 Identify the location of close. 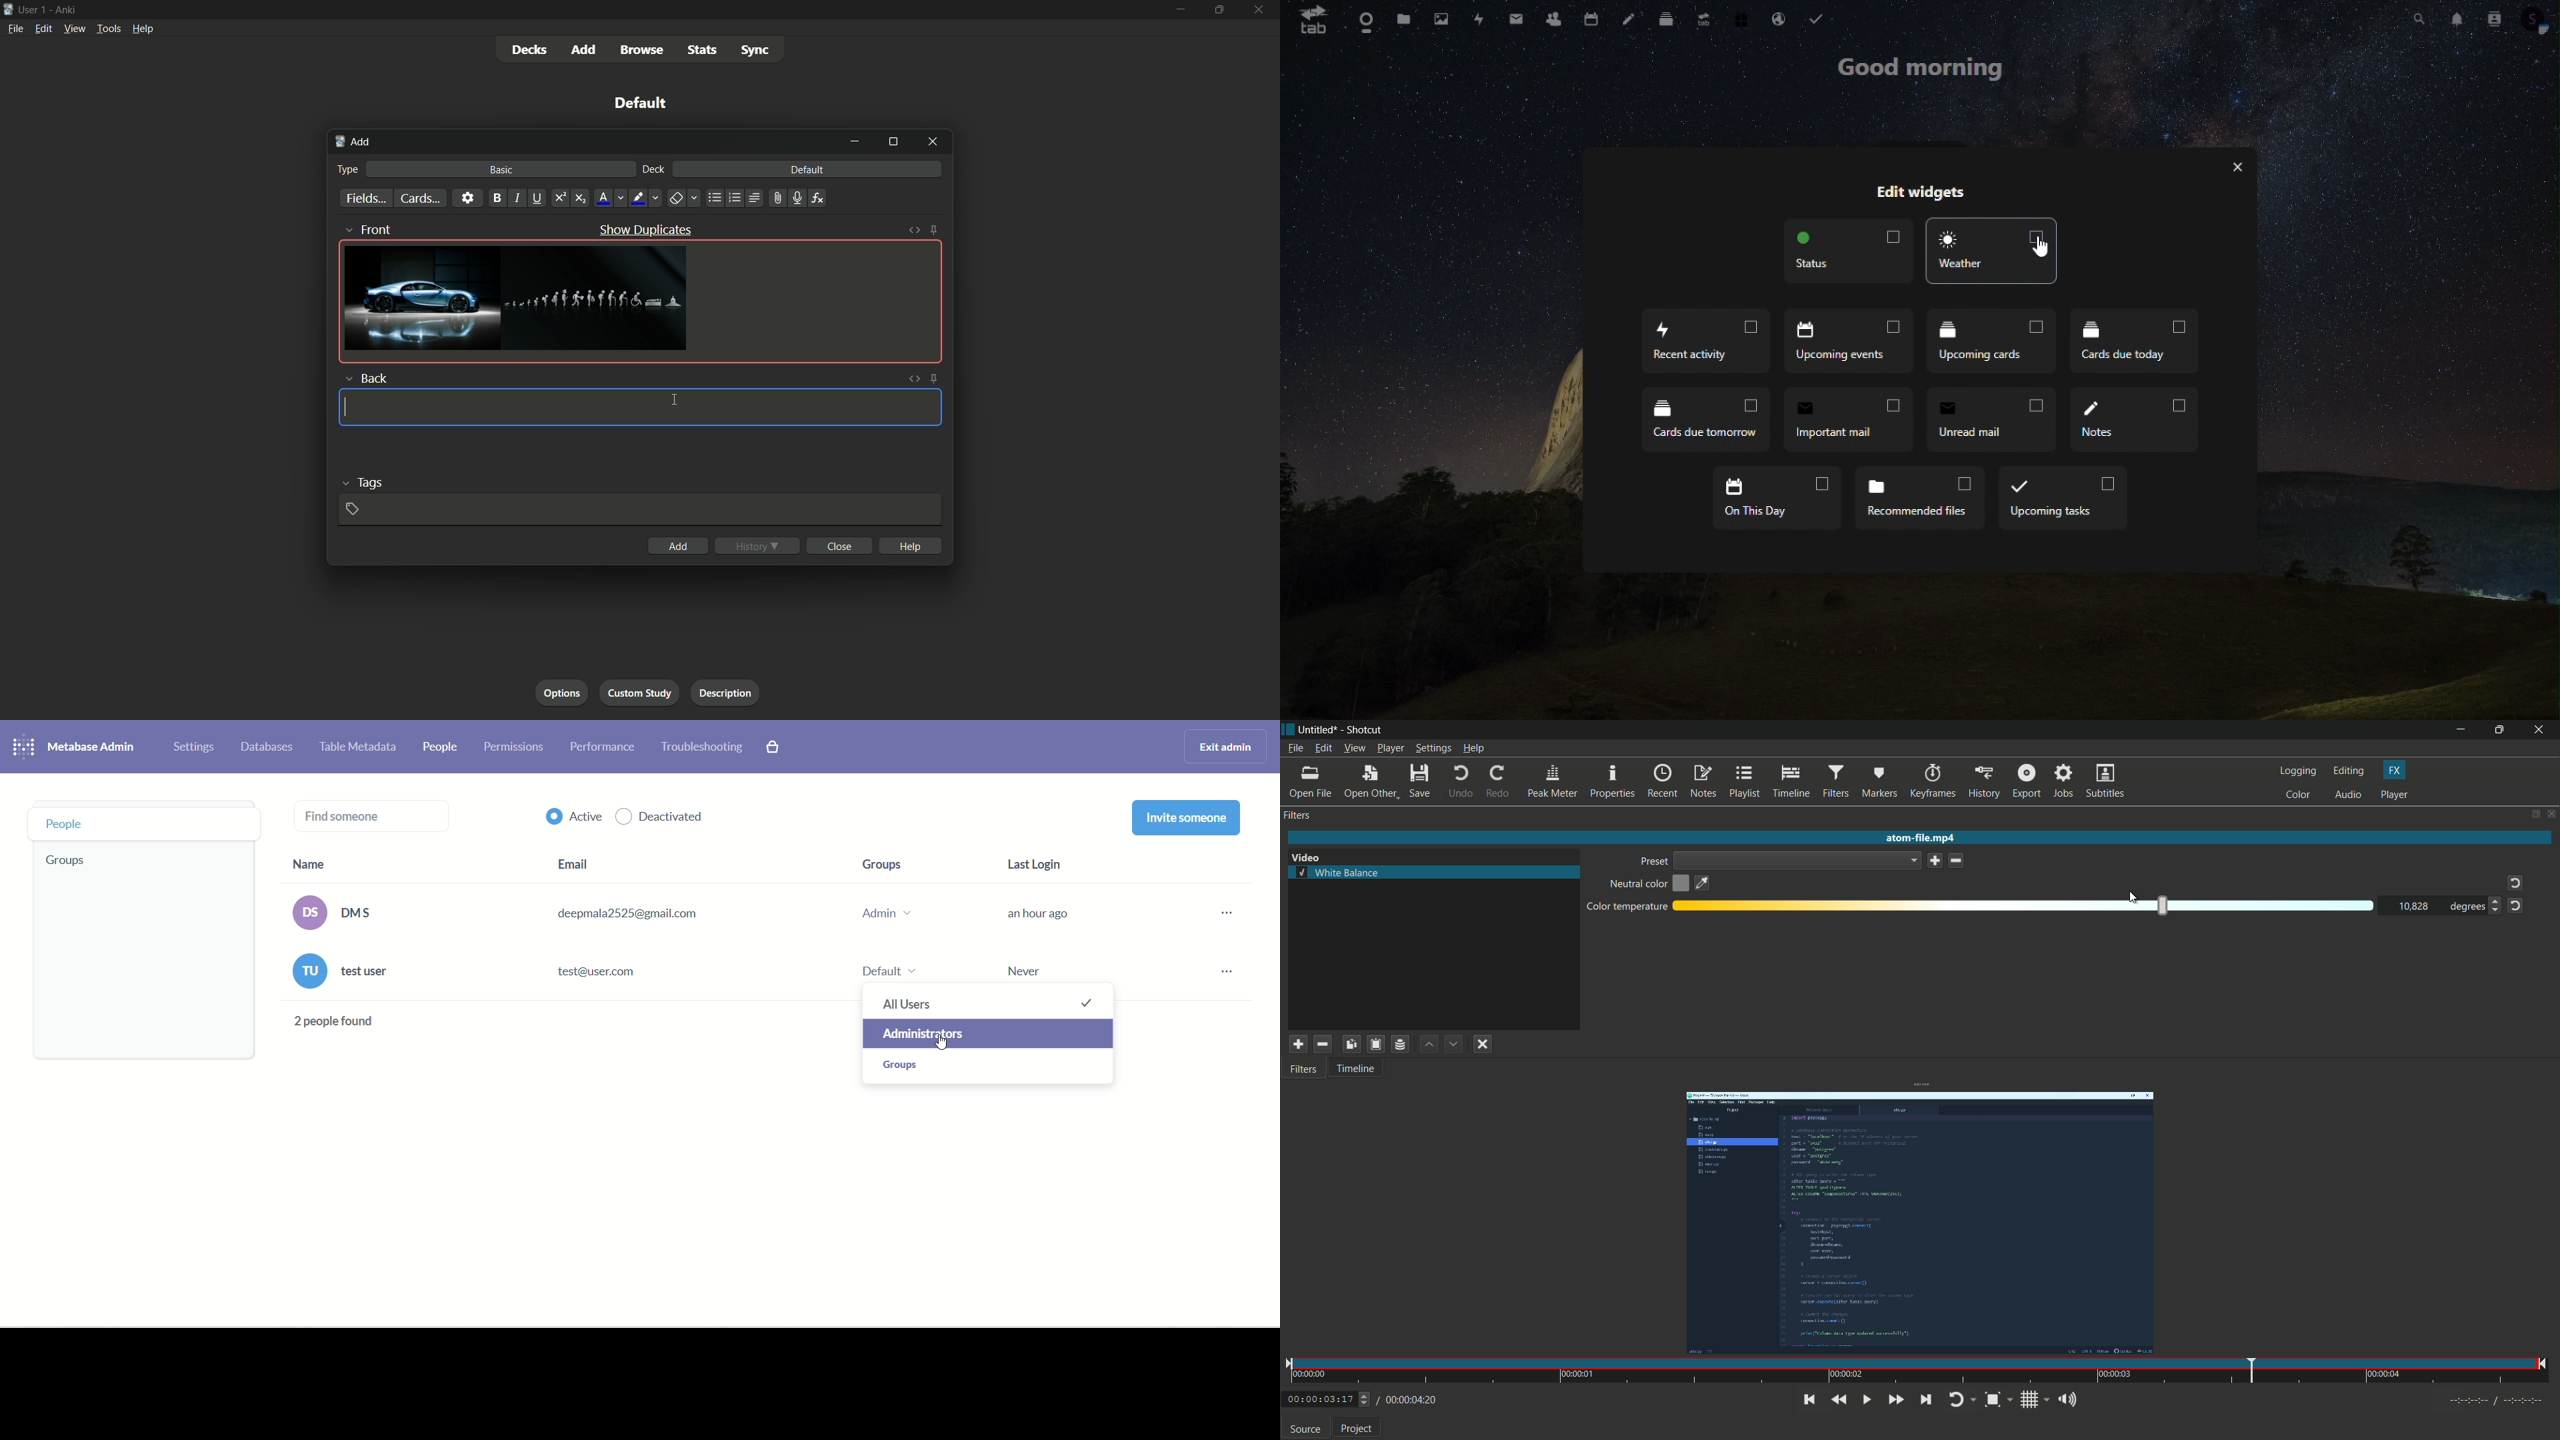
(839, 545).